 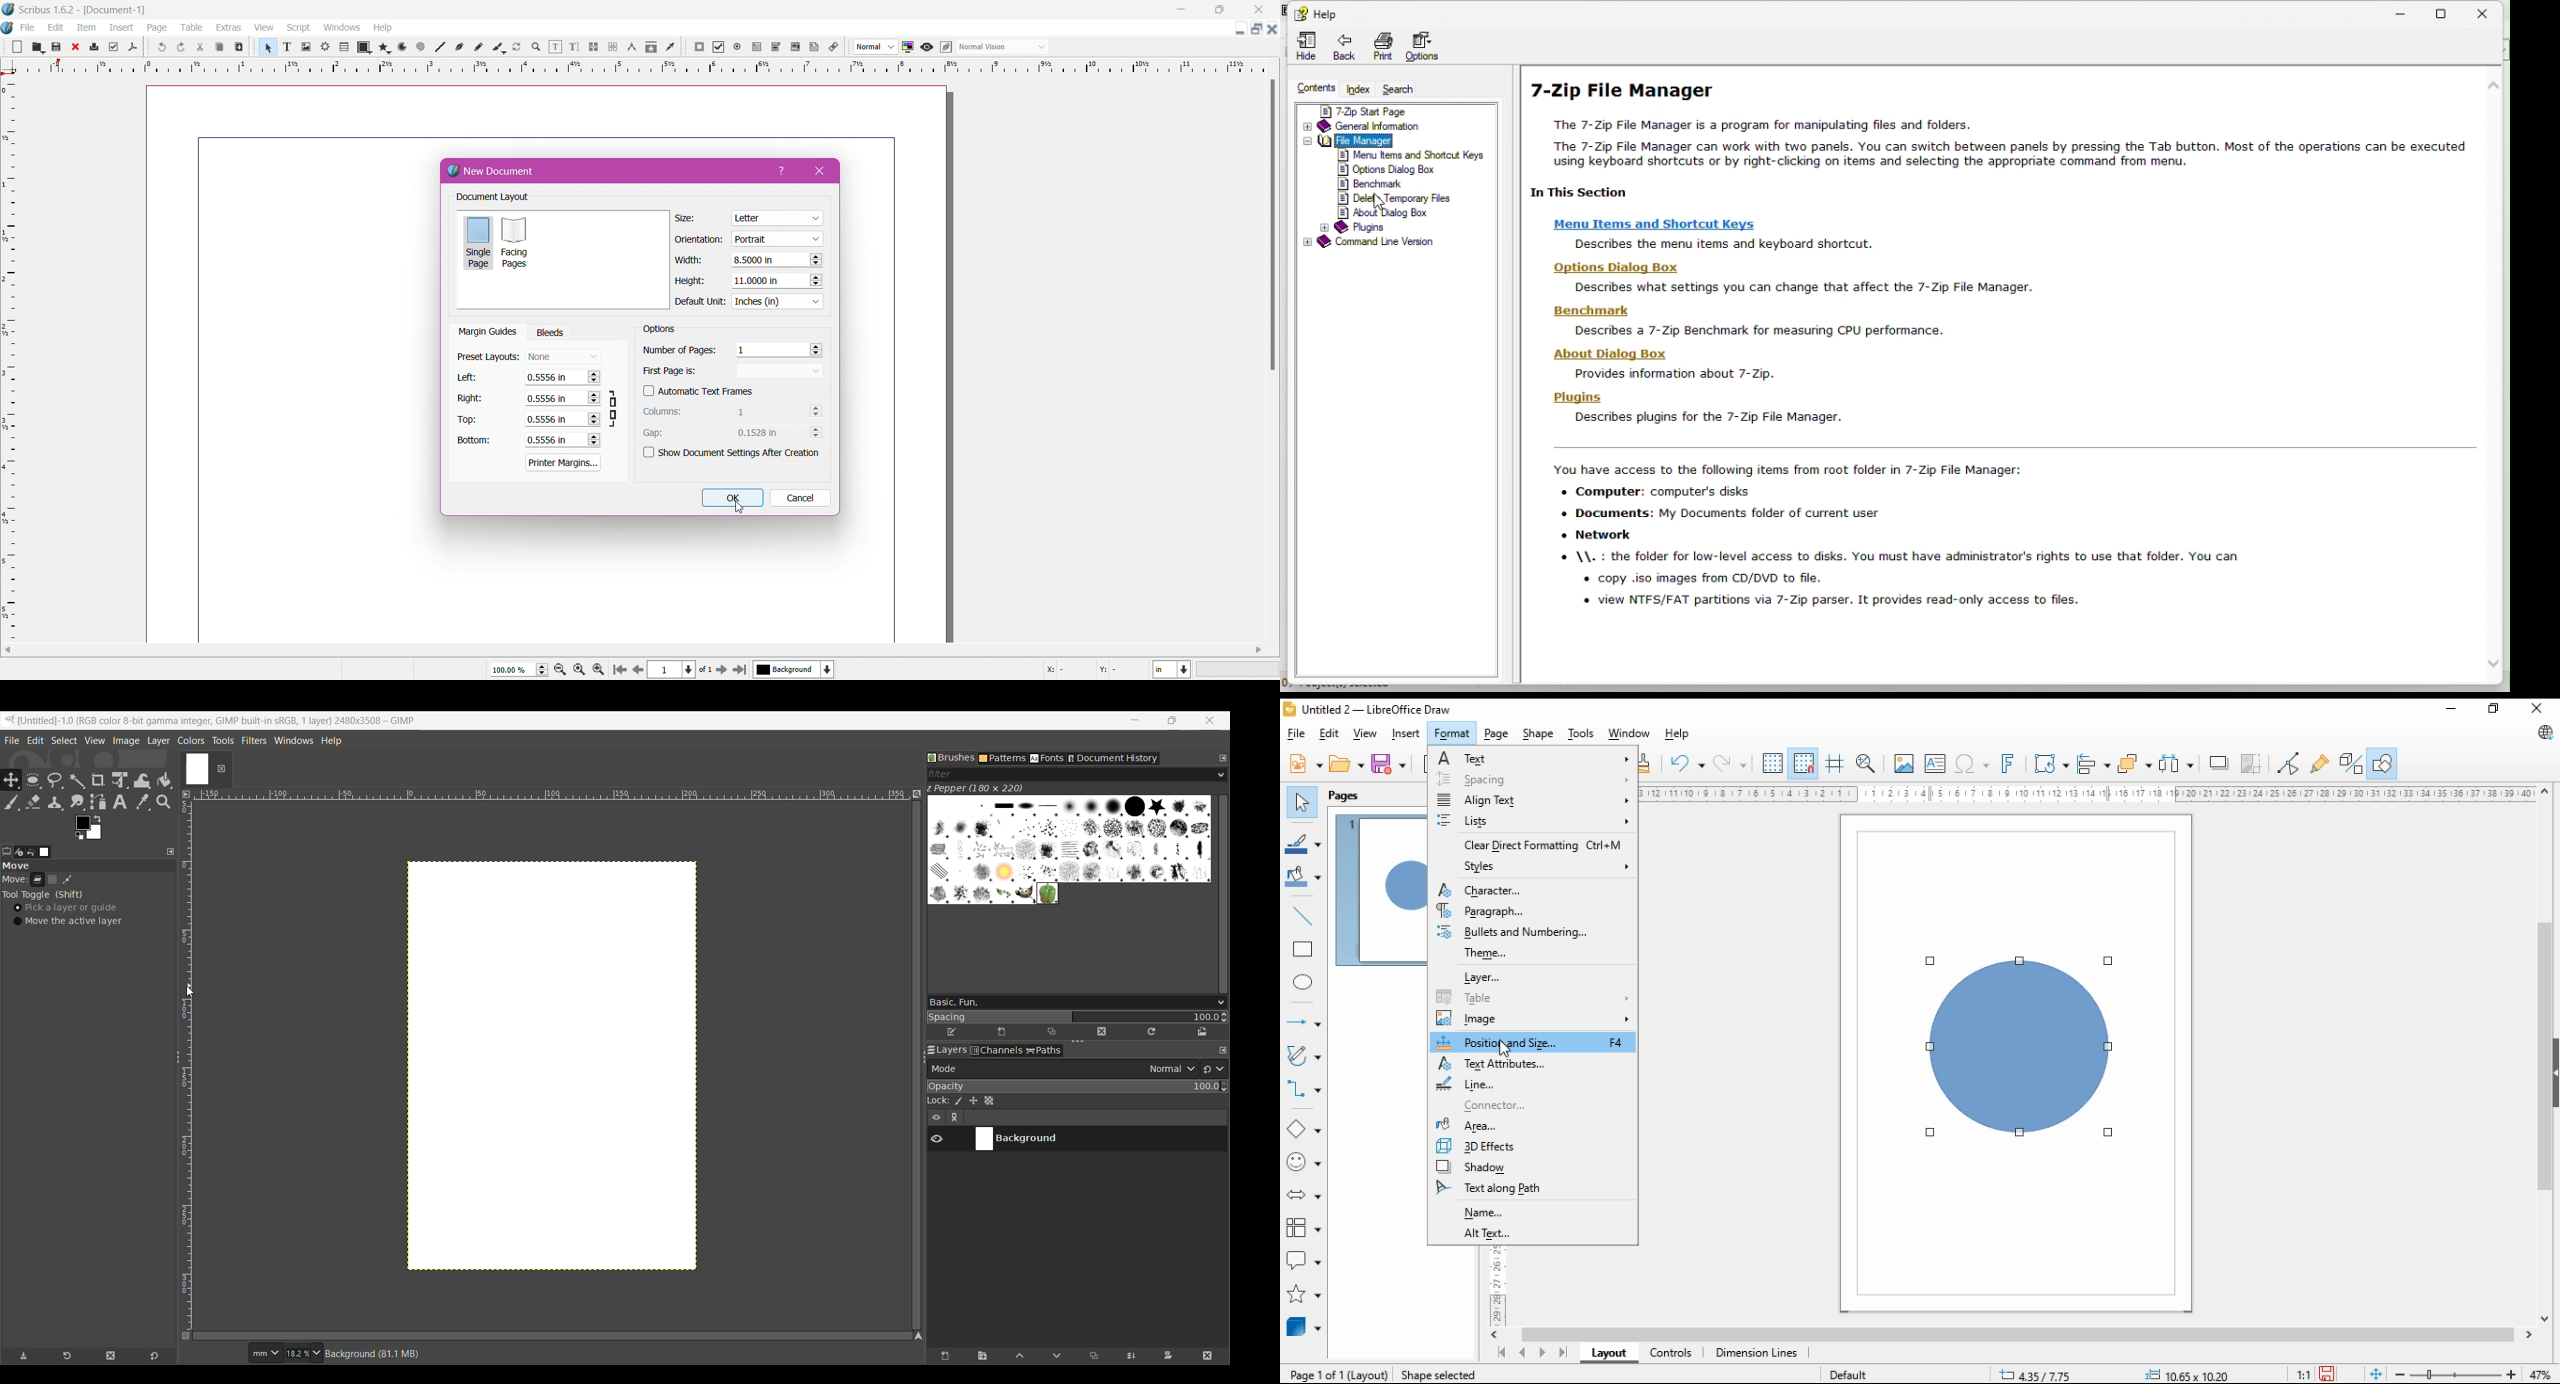 What do you see at coordinates (1111, 671) in the screenshot?
I see `Y` at bounding box center [1111, 671].